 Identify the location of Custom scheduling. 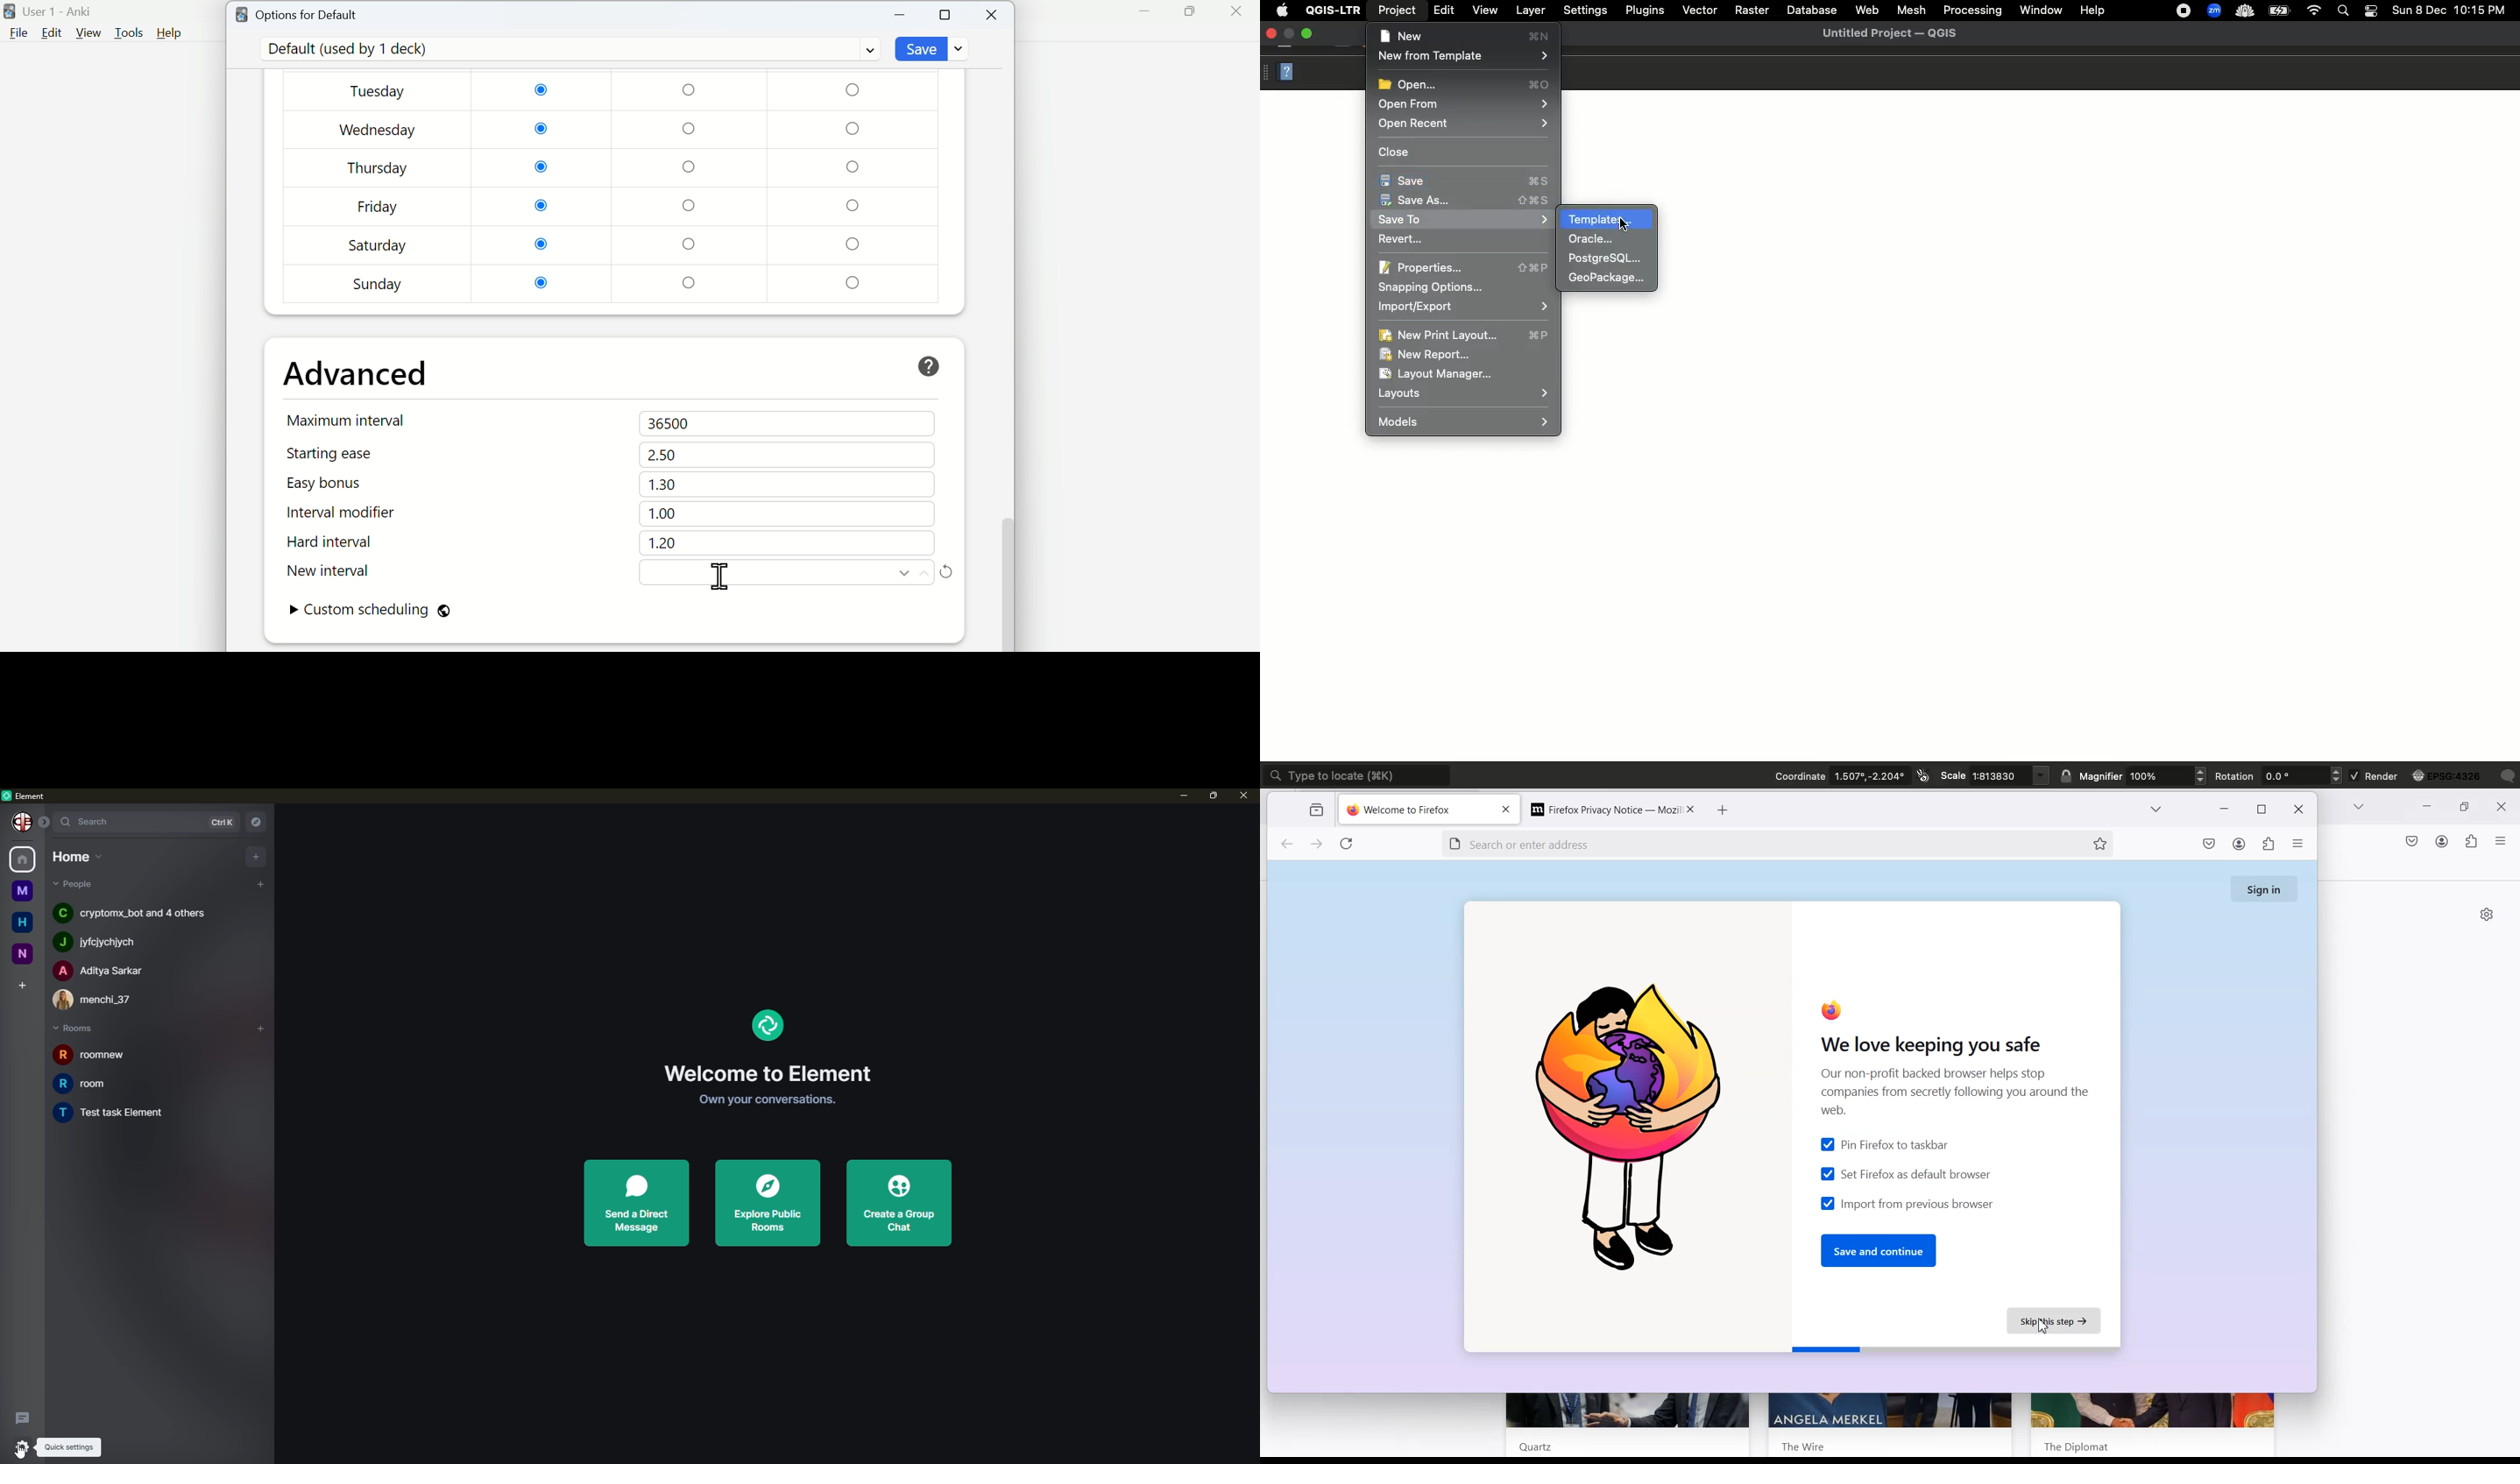
(369, 612).